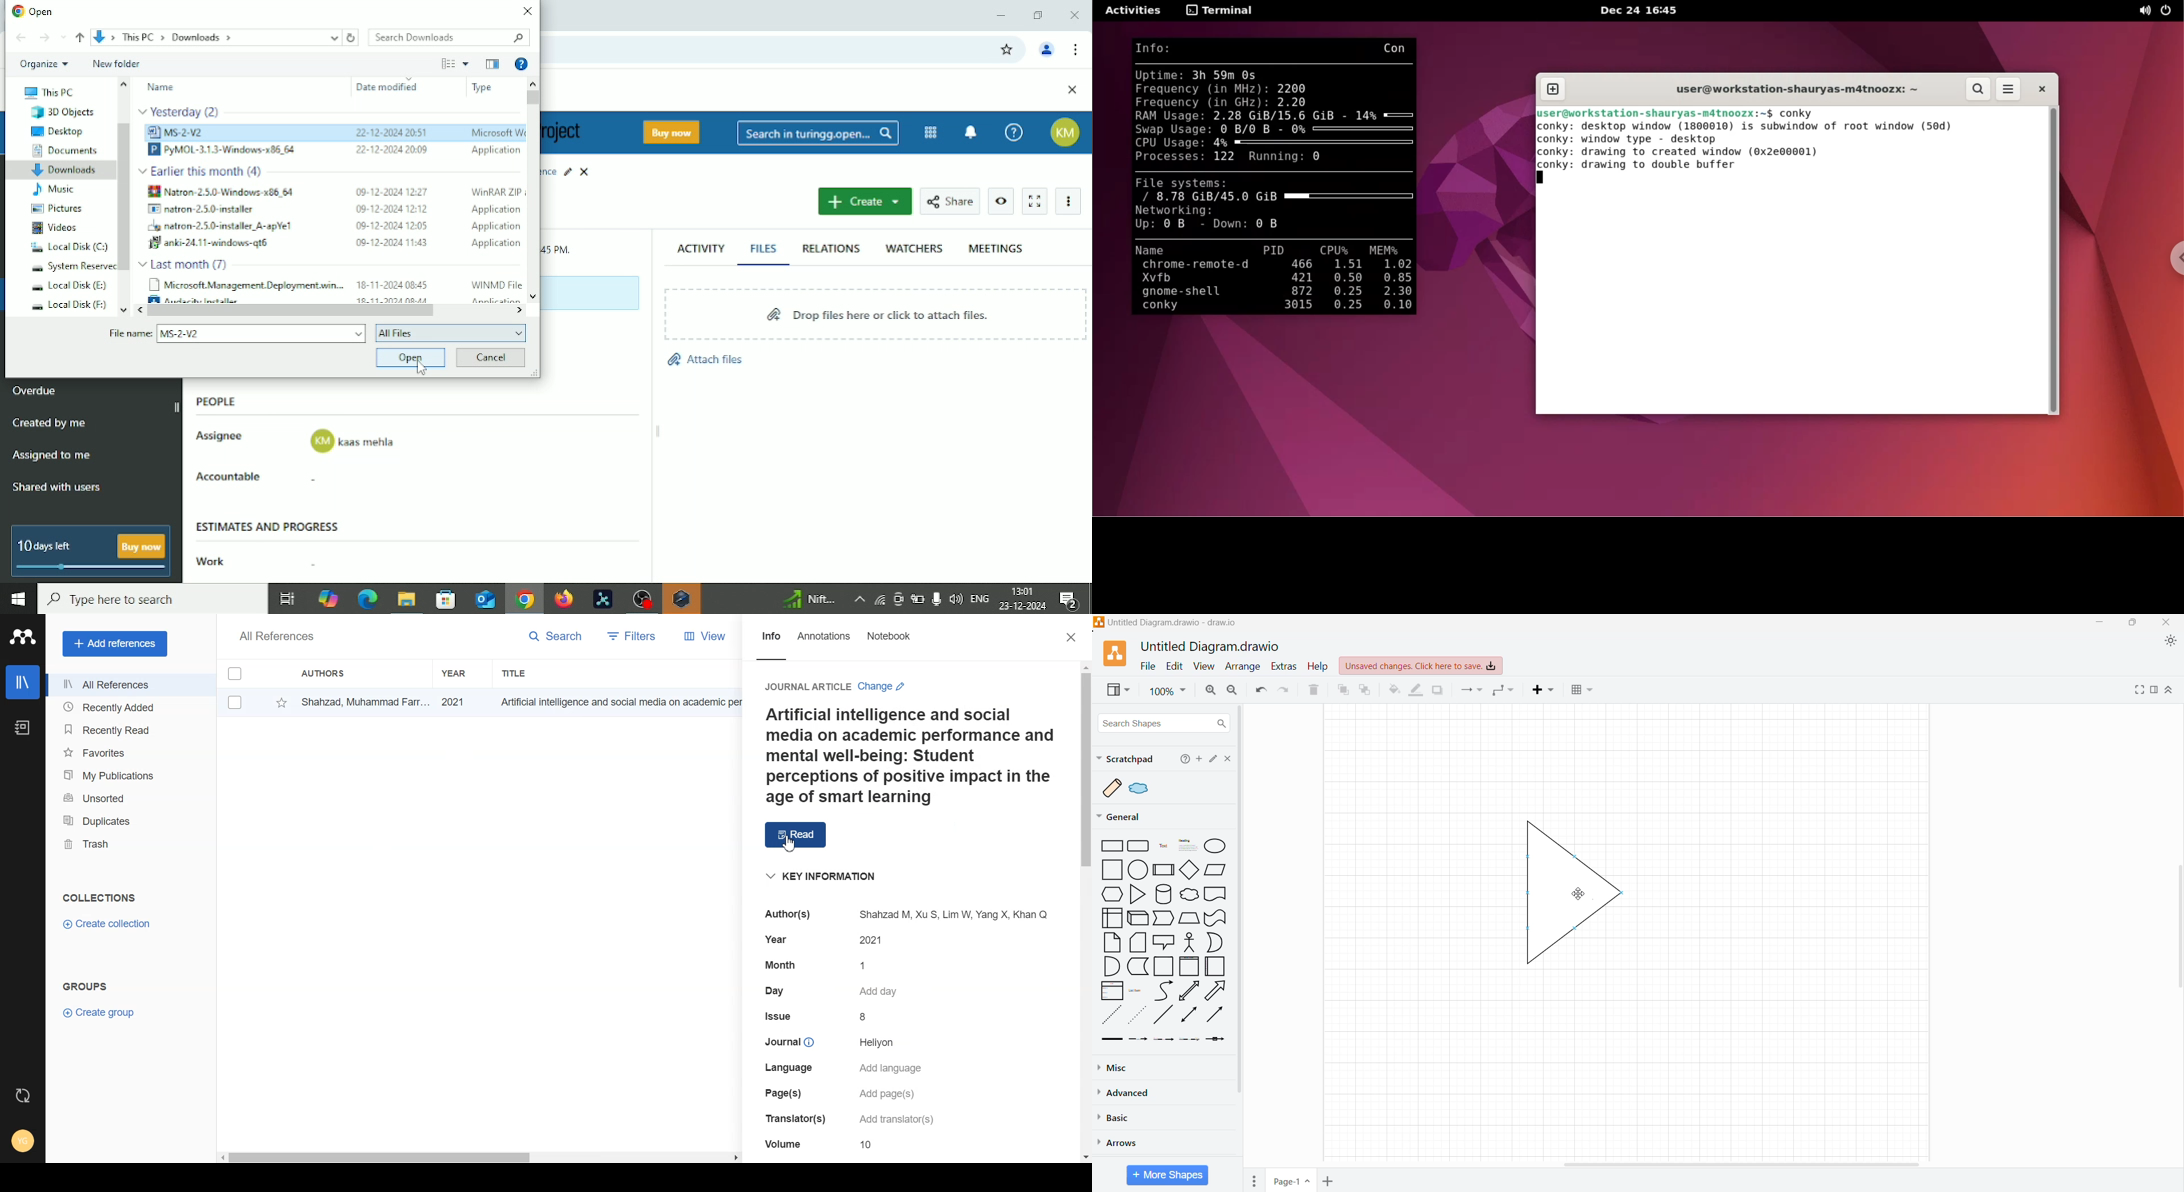 Image resolution: width=2184 pixels, height=1204 pixels. What do you see at coordinates (1546, 883) in the screenshot?
I see `Shape` at bounding box center [1546, 883].